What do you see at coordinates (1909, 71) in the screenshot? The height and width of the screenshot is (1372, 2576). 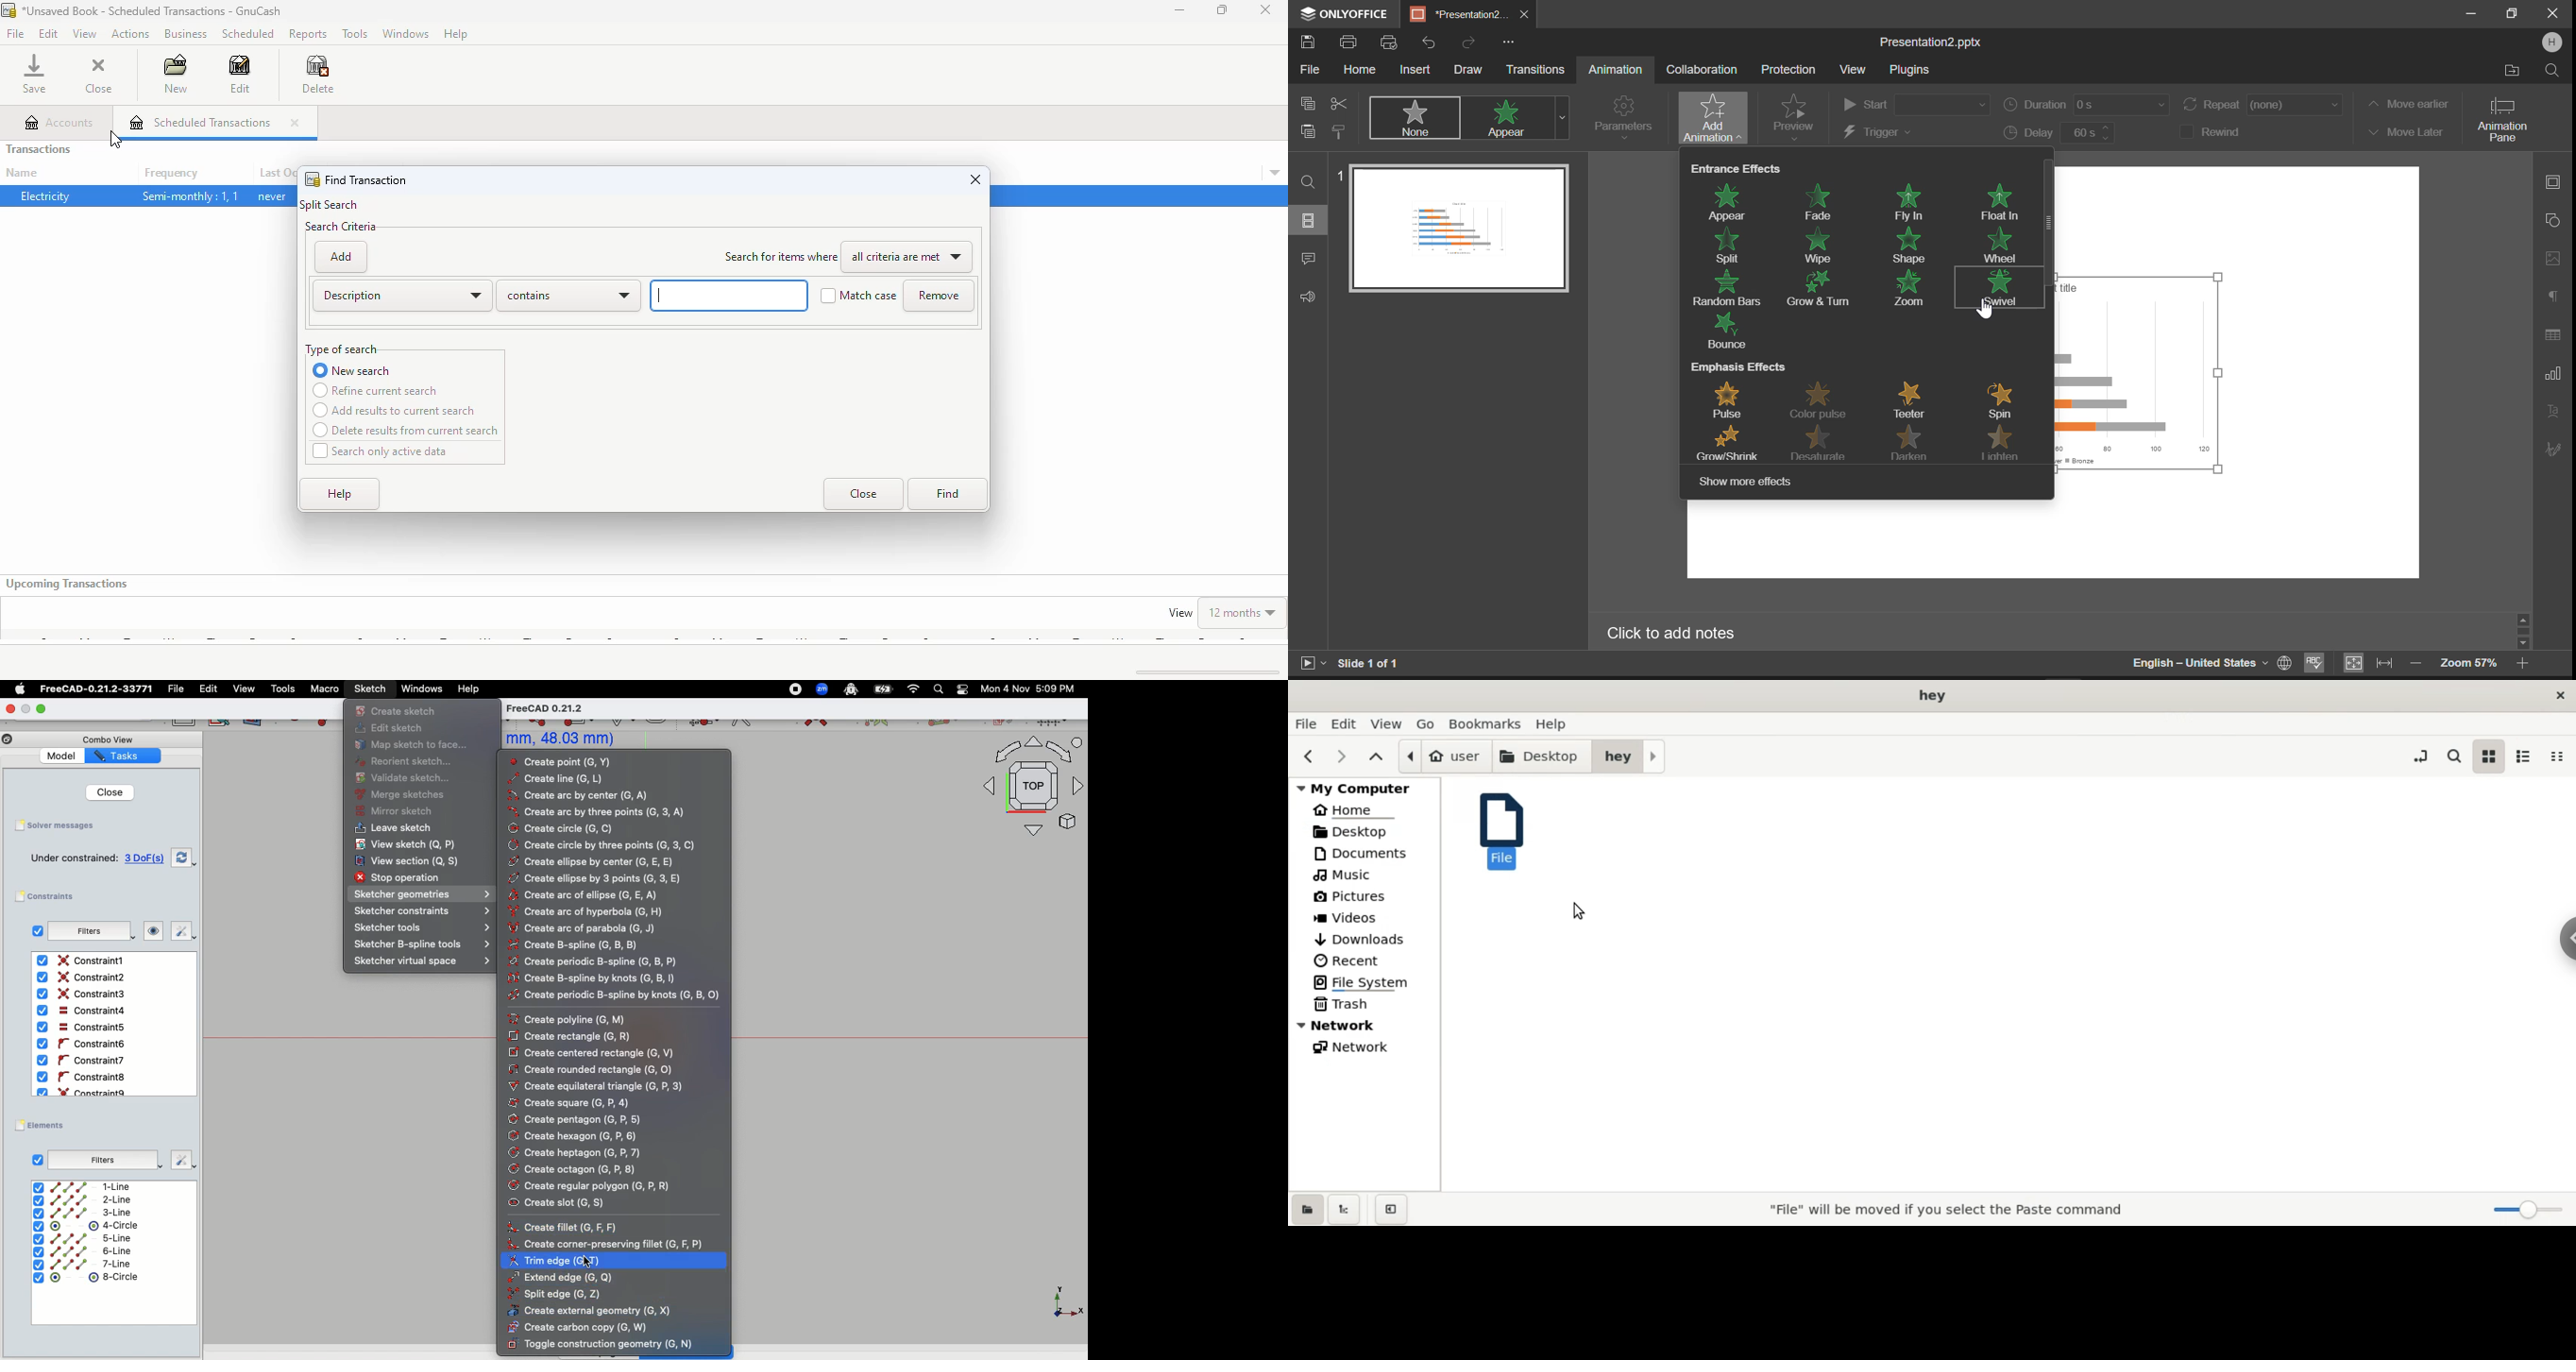 I see `Plugins` at bounding box center [1909, 71].